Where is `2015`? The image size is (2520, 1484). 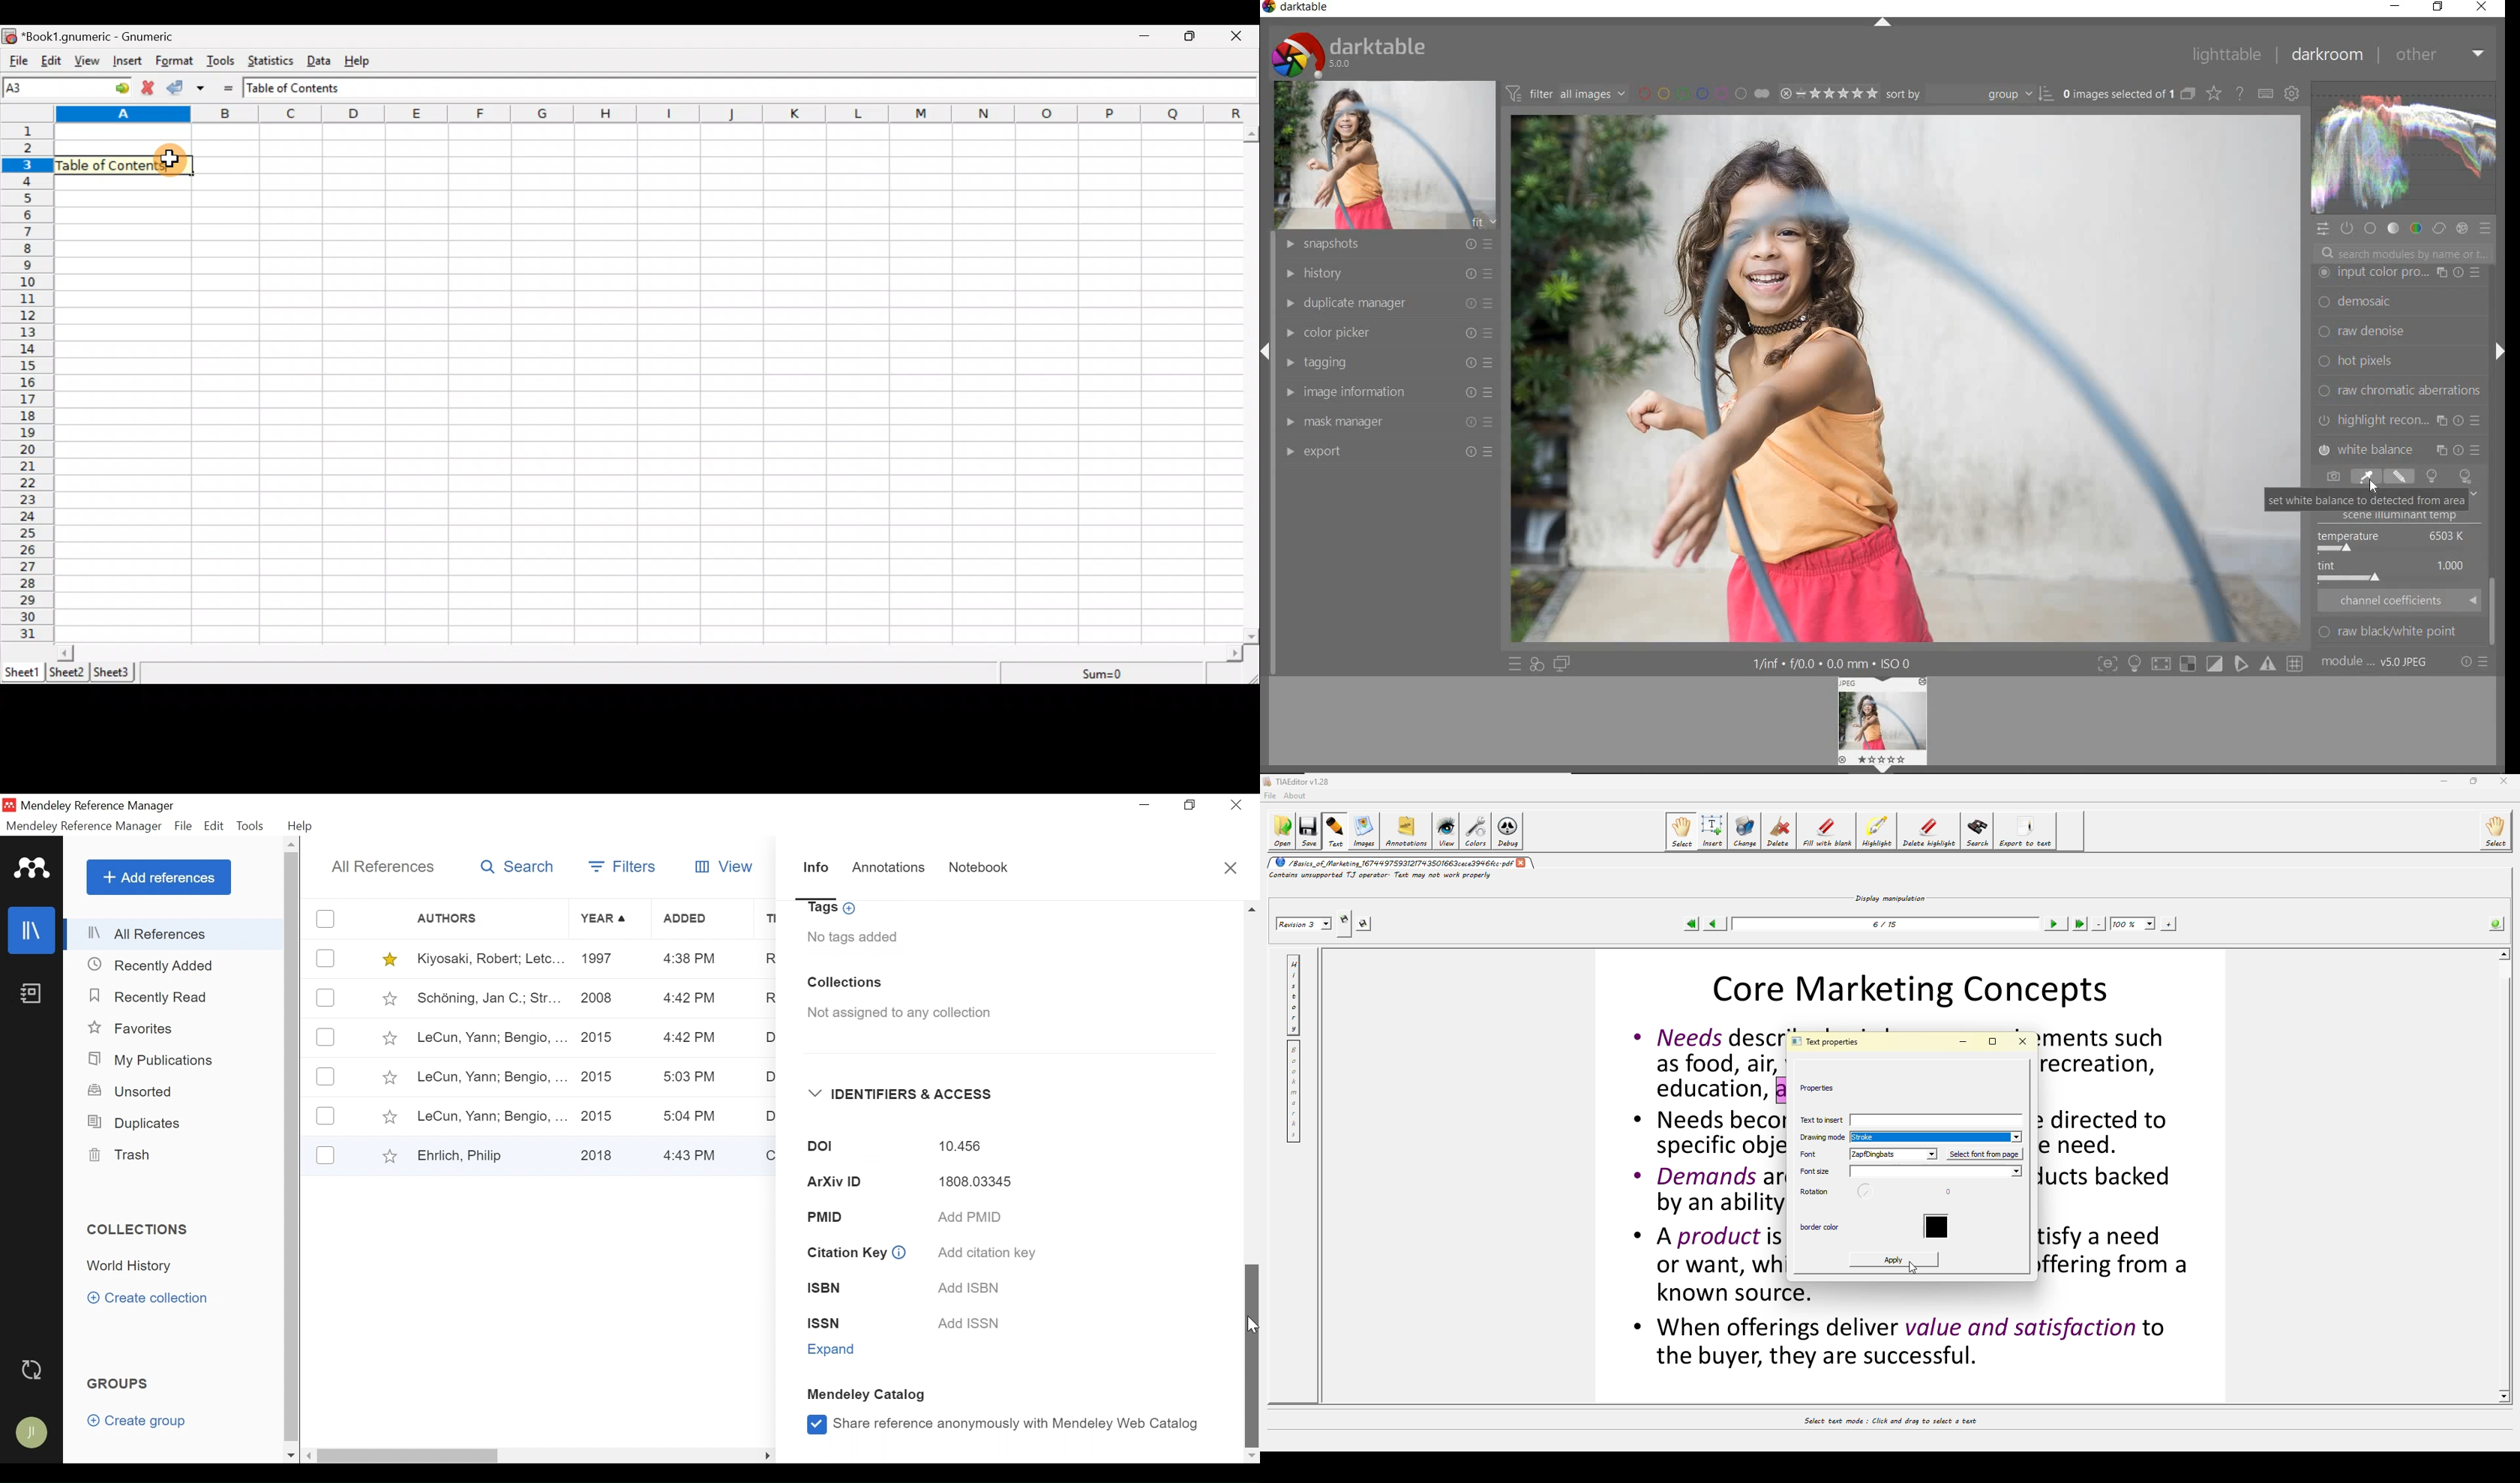
2015 is located at coordinates (600, 1037).